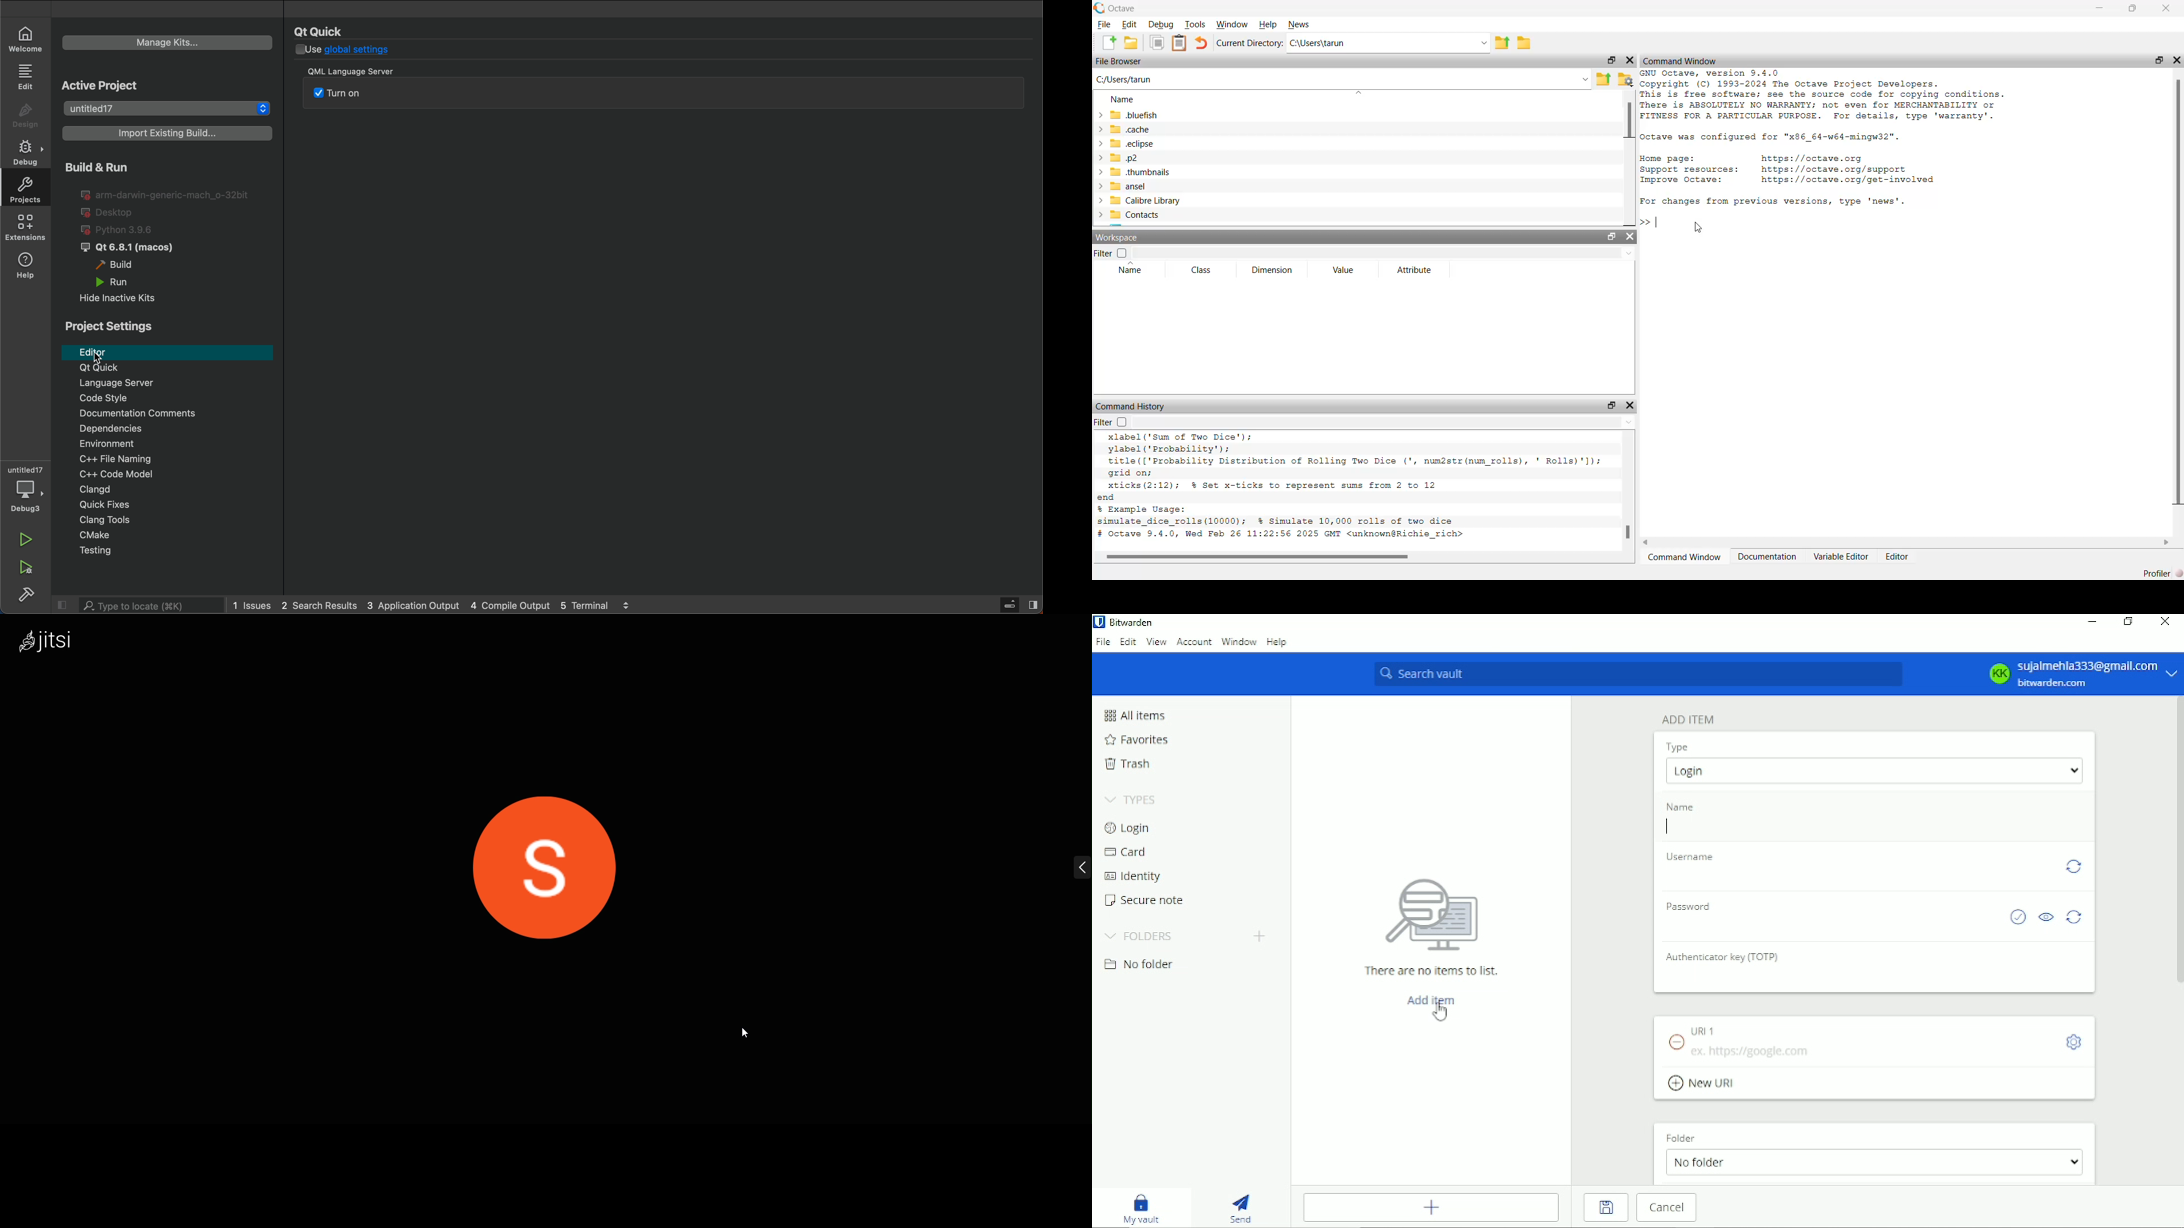 The image size is (2184, 1232). I want to click on Minimize, so click(2090, 622).